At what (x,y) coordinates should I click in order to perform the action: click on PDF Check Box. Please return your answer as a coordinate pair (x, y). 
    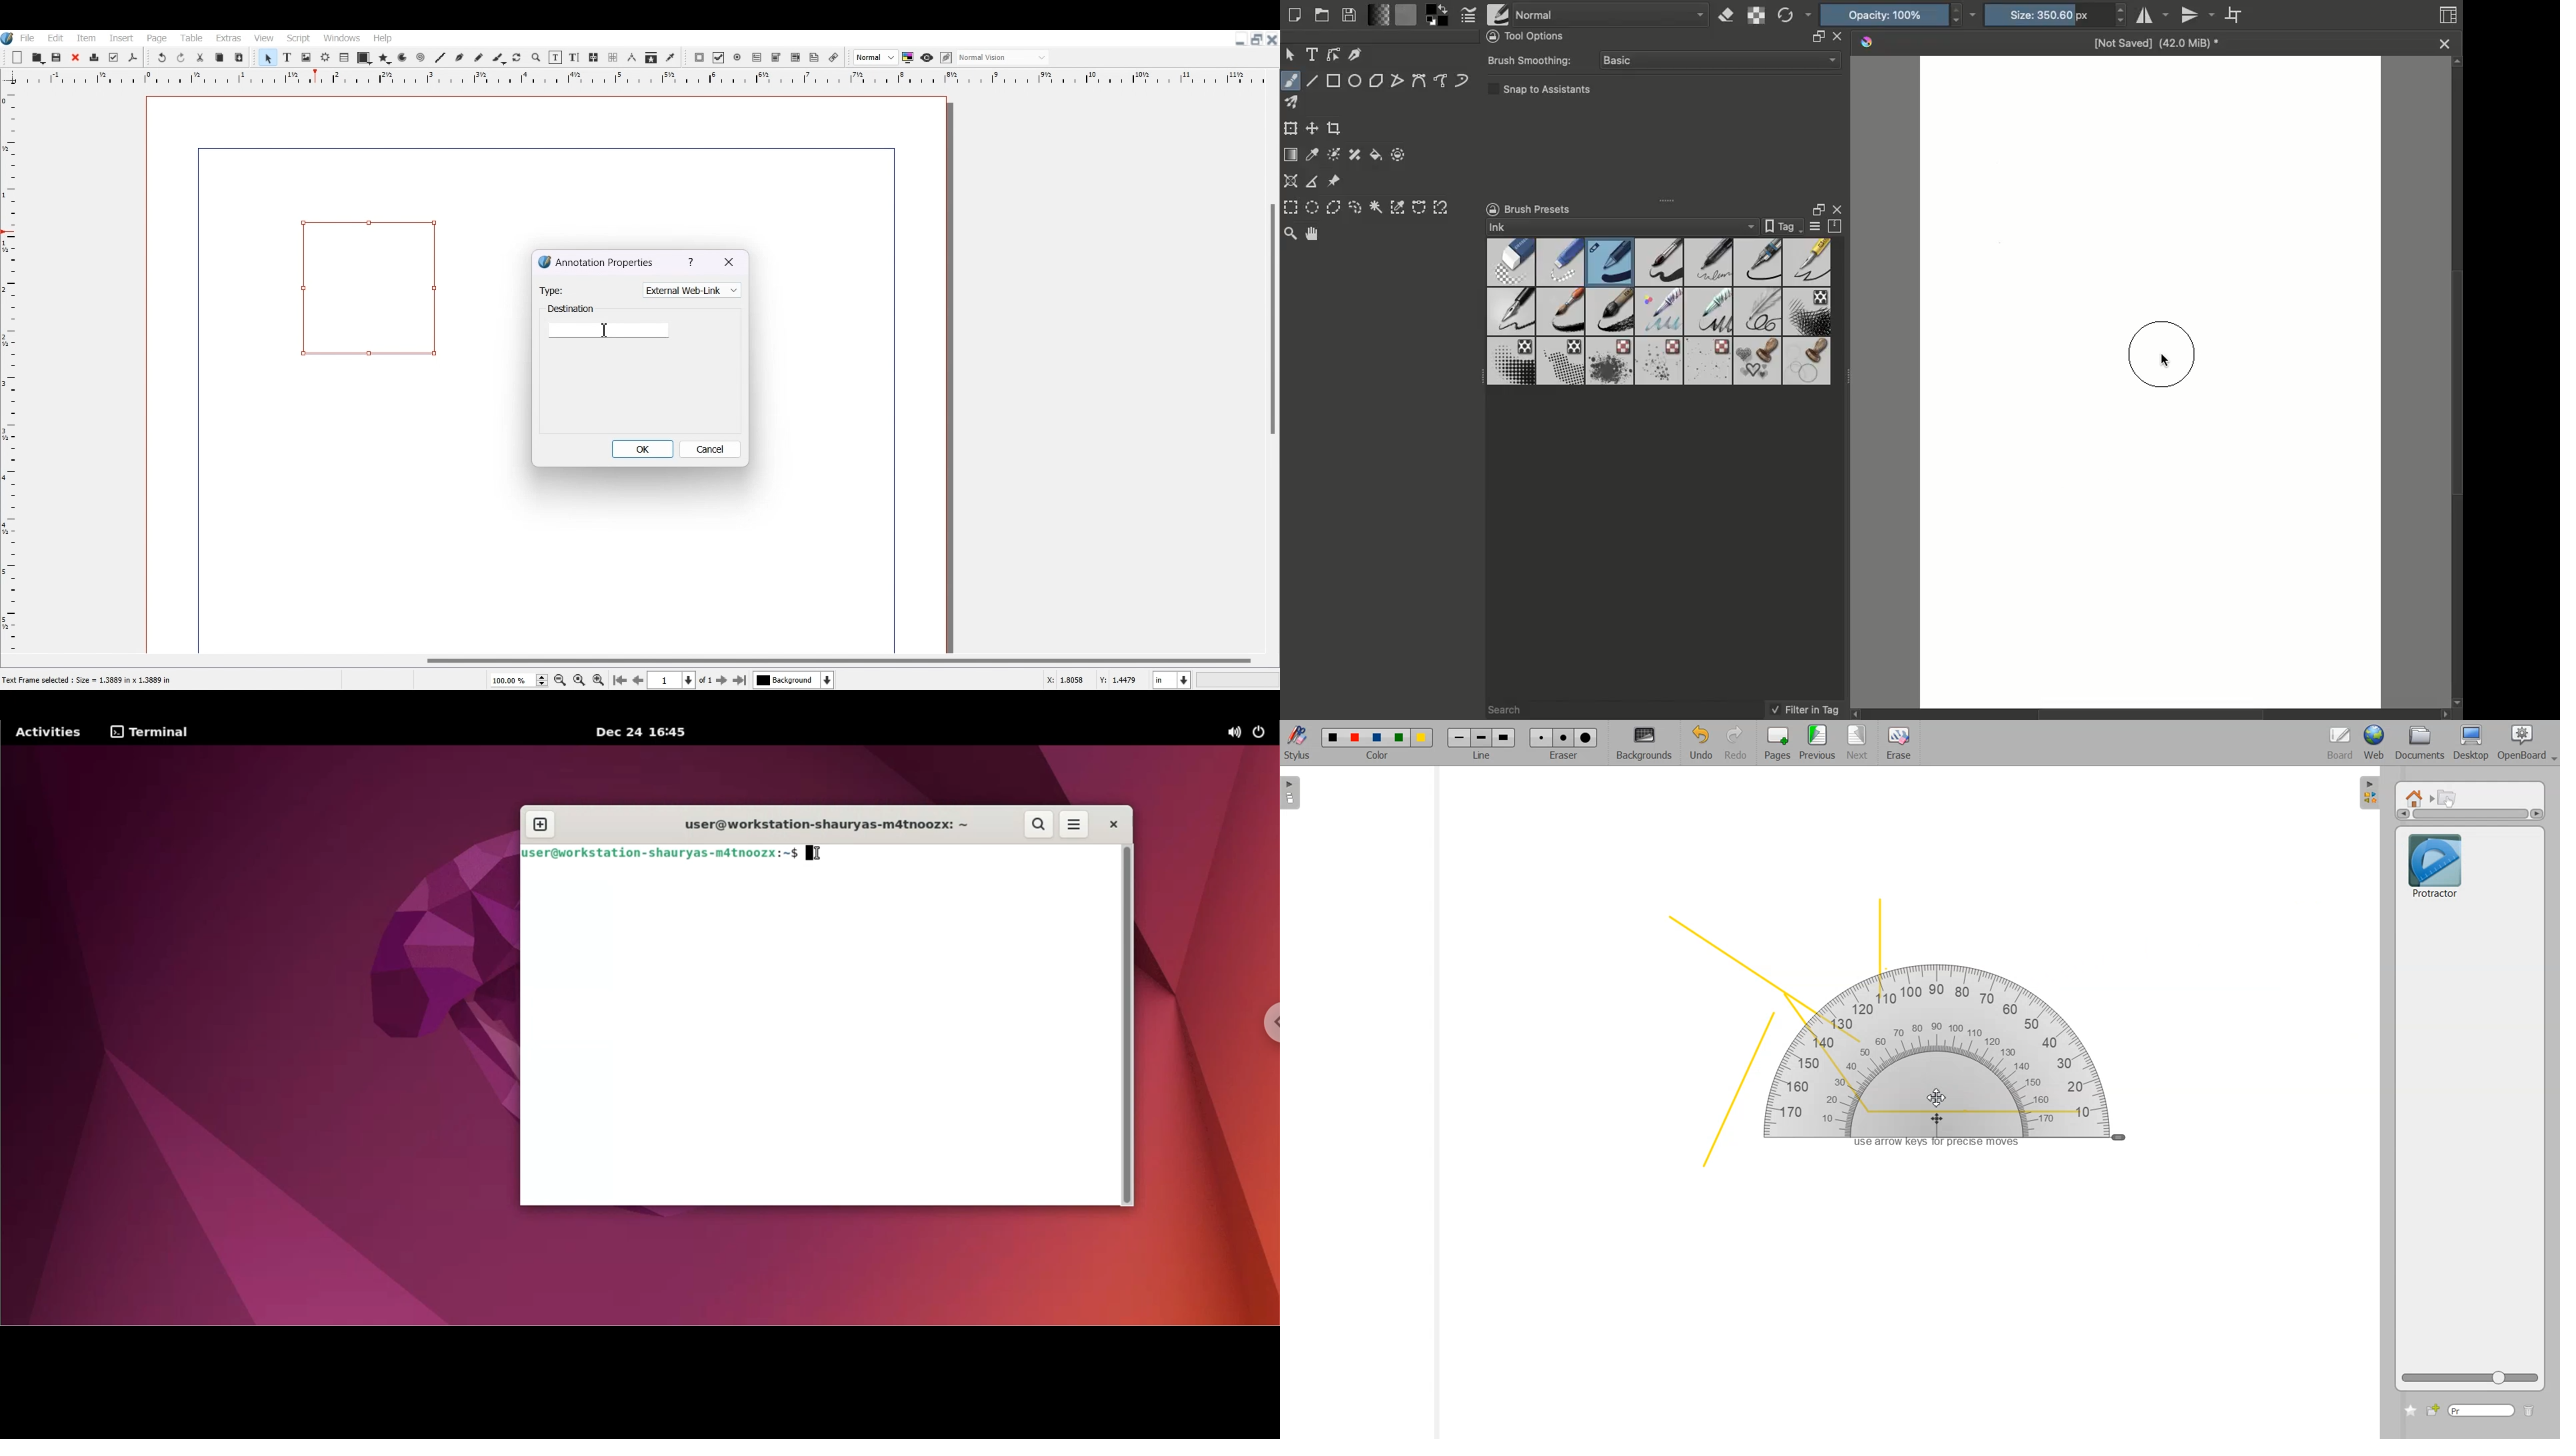
    Looking at the image, I should click on (719, 58).